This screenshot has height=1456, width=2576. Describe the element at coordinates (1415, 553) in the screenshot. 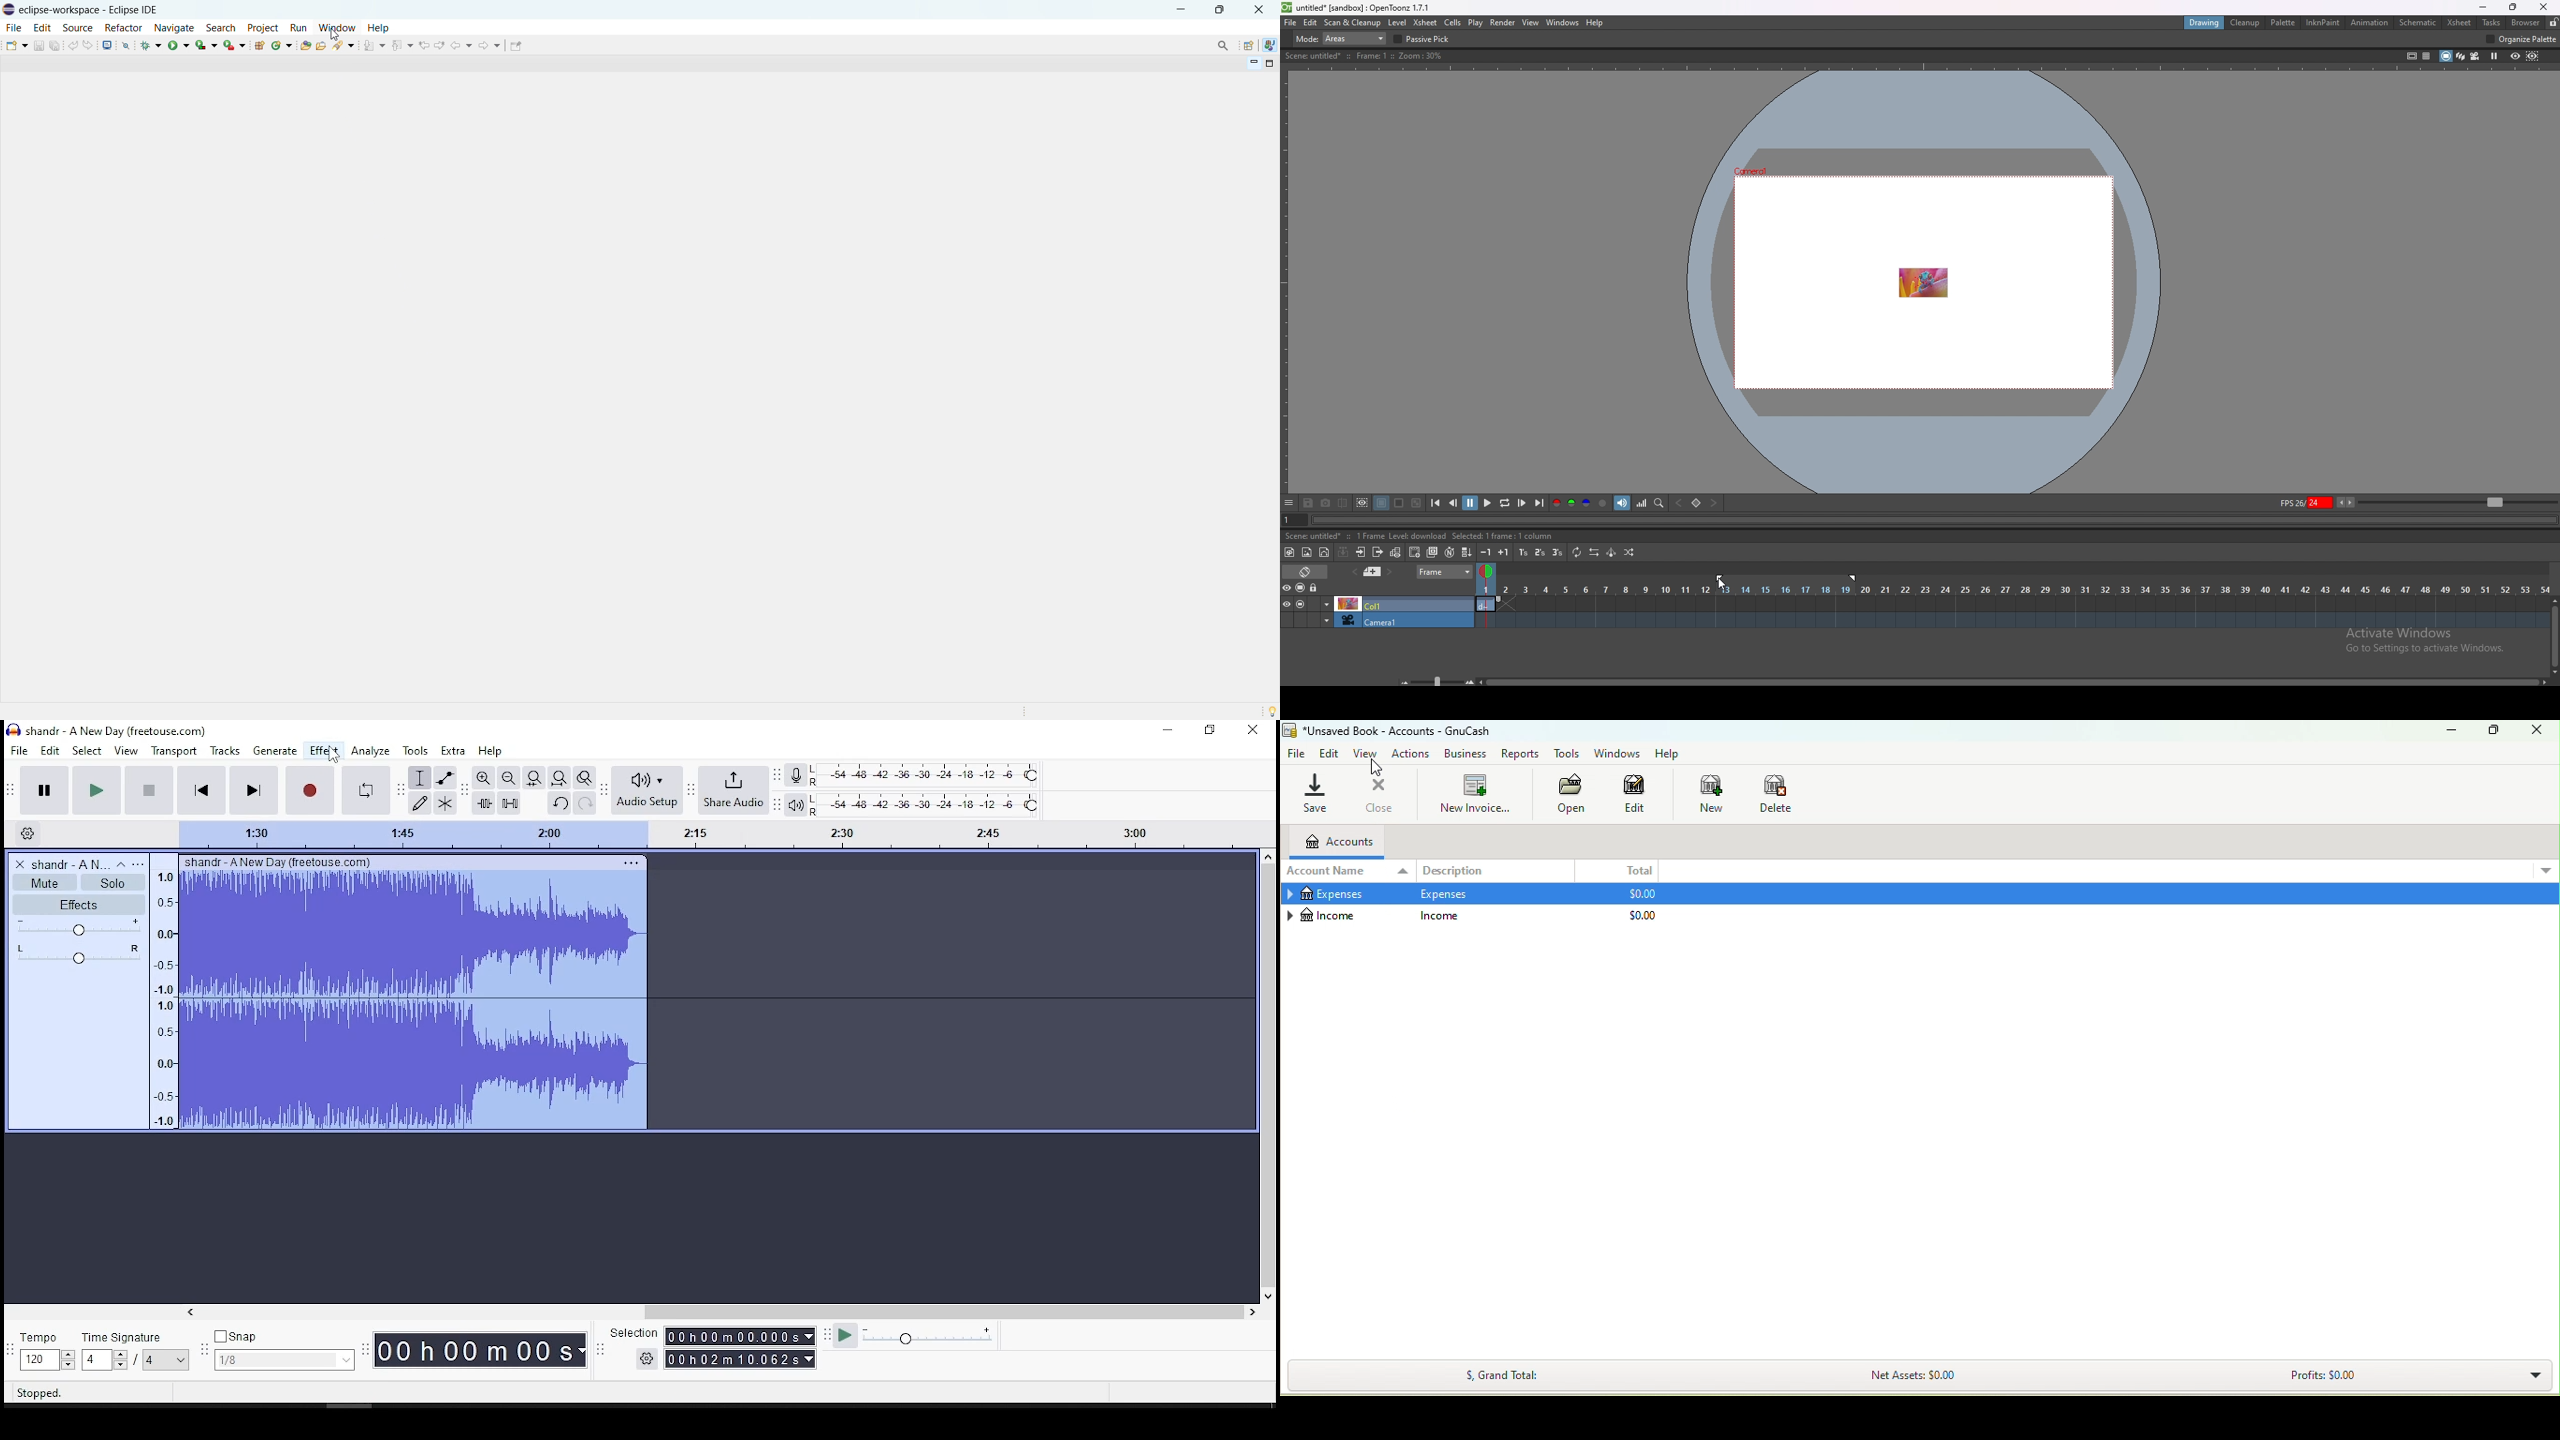

I see `create blank drawing` at that location.